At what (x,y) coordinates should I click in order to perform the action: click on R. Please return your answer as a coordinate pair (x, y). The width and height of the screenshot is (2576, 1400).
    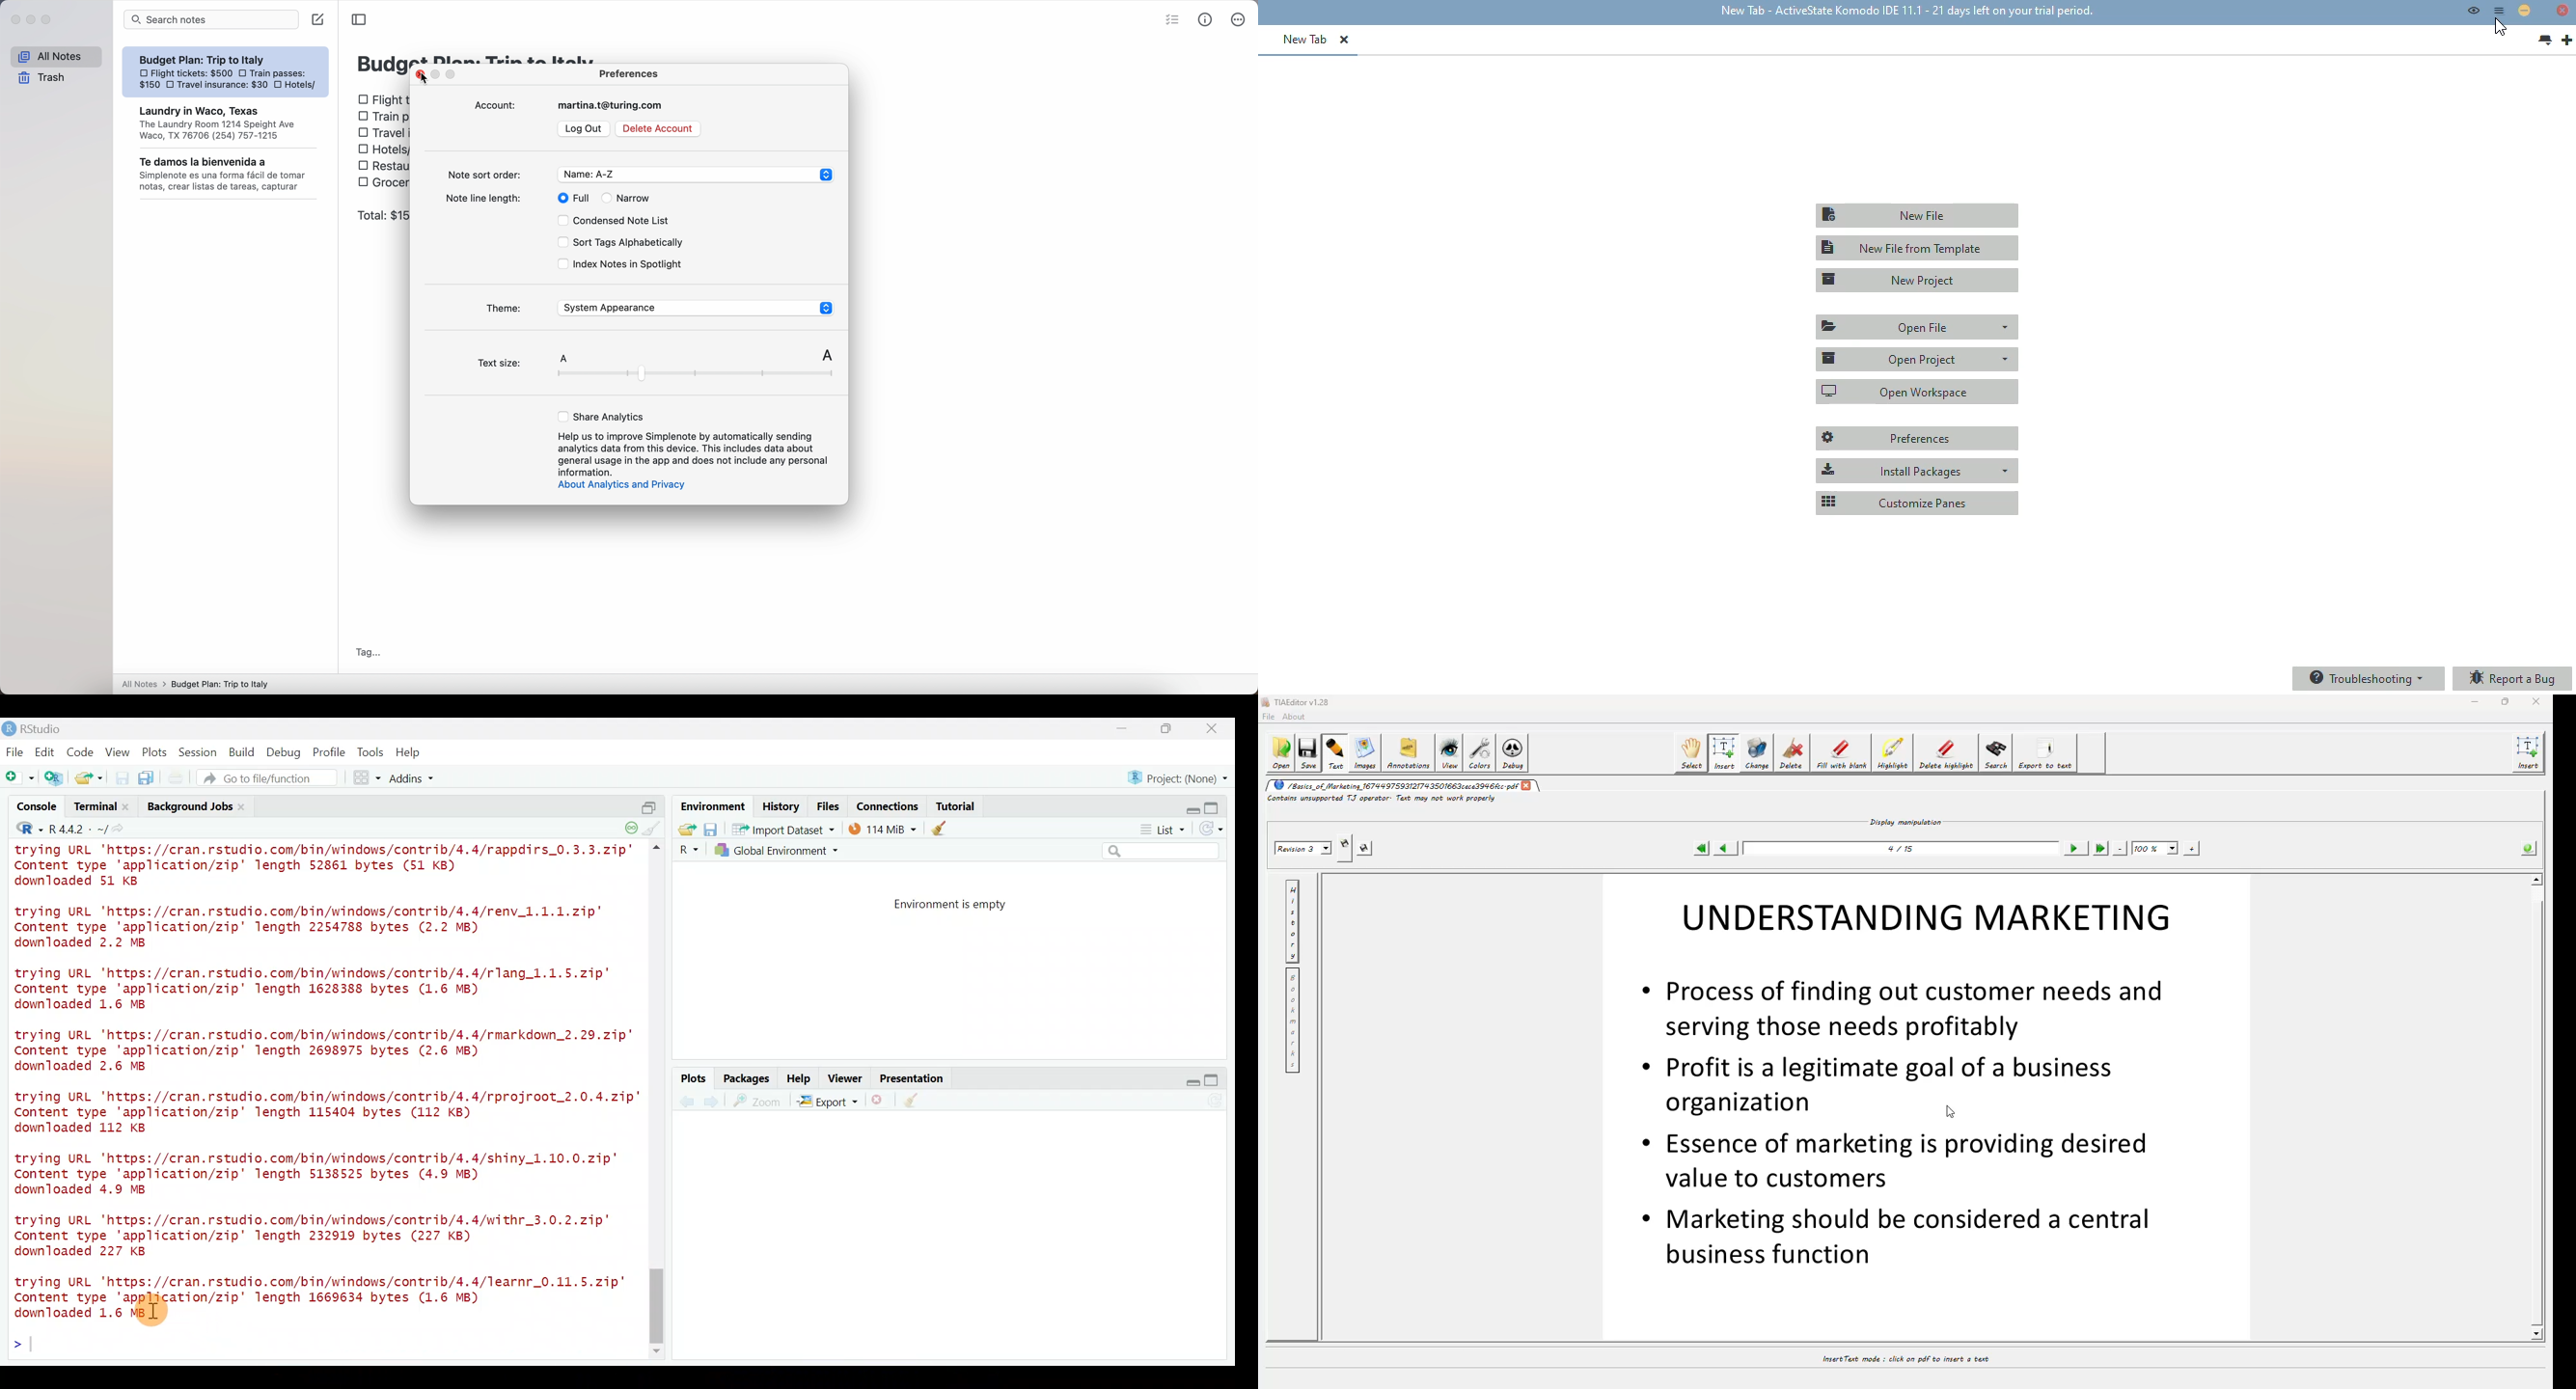
    Looking at the image, I should click on (21, 830).